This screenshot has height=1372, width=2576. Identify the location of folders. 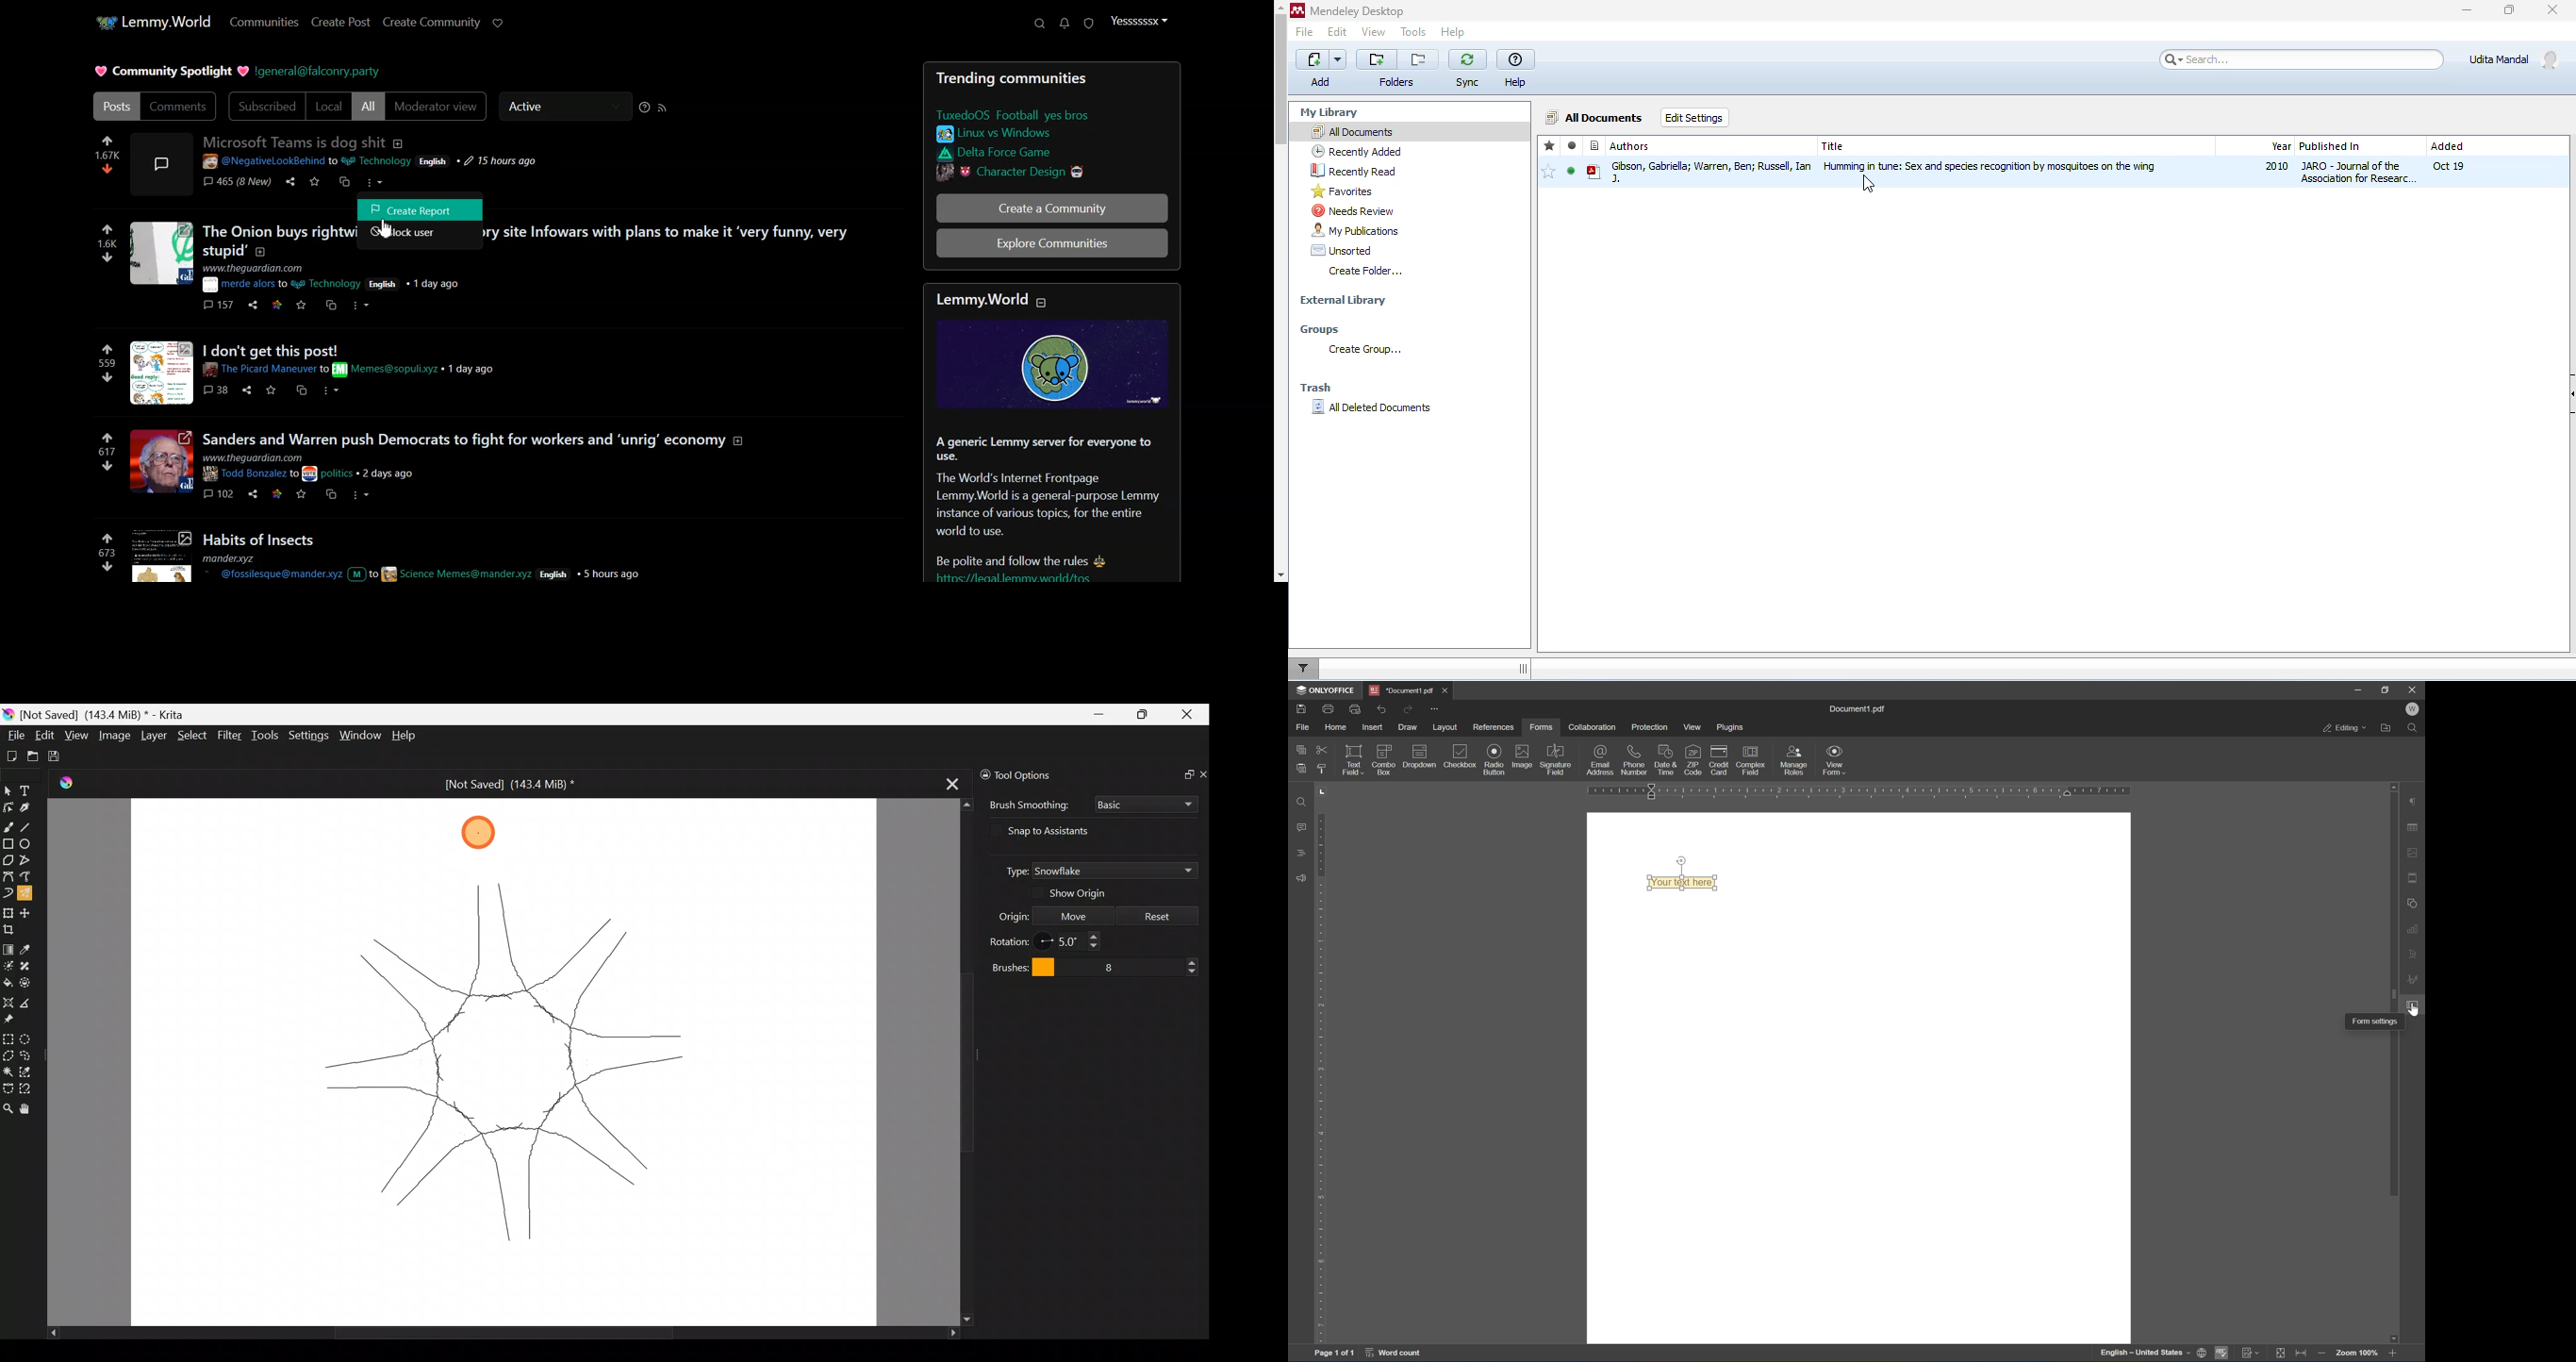
(1395, 70).